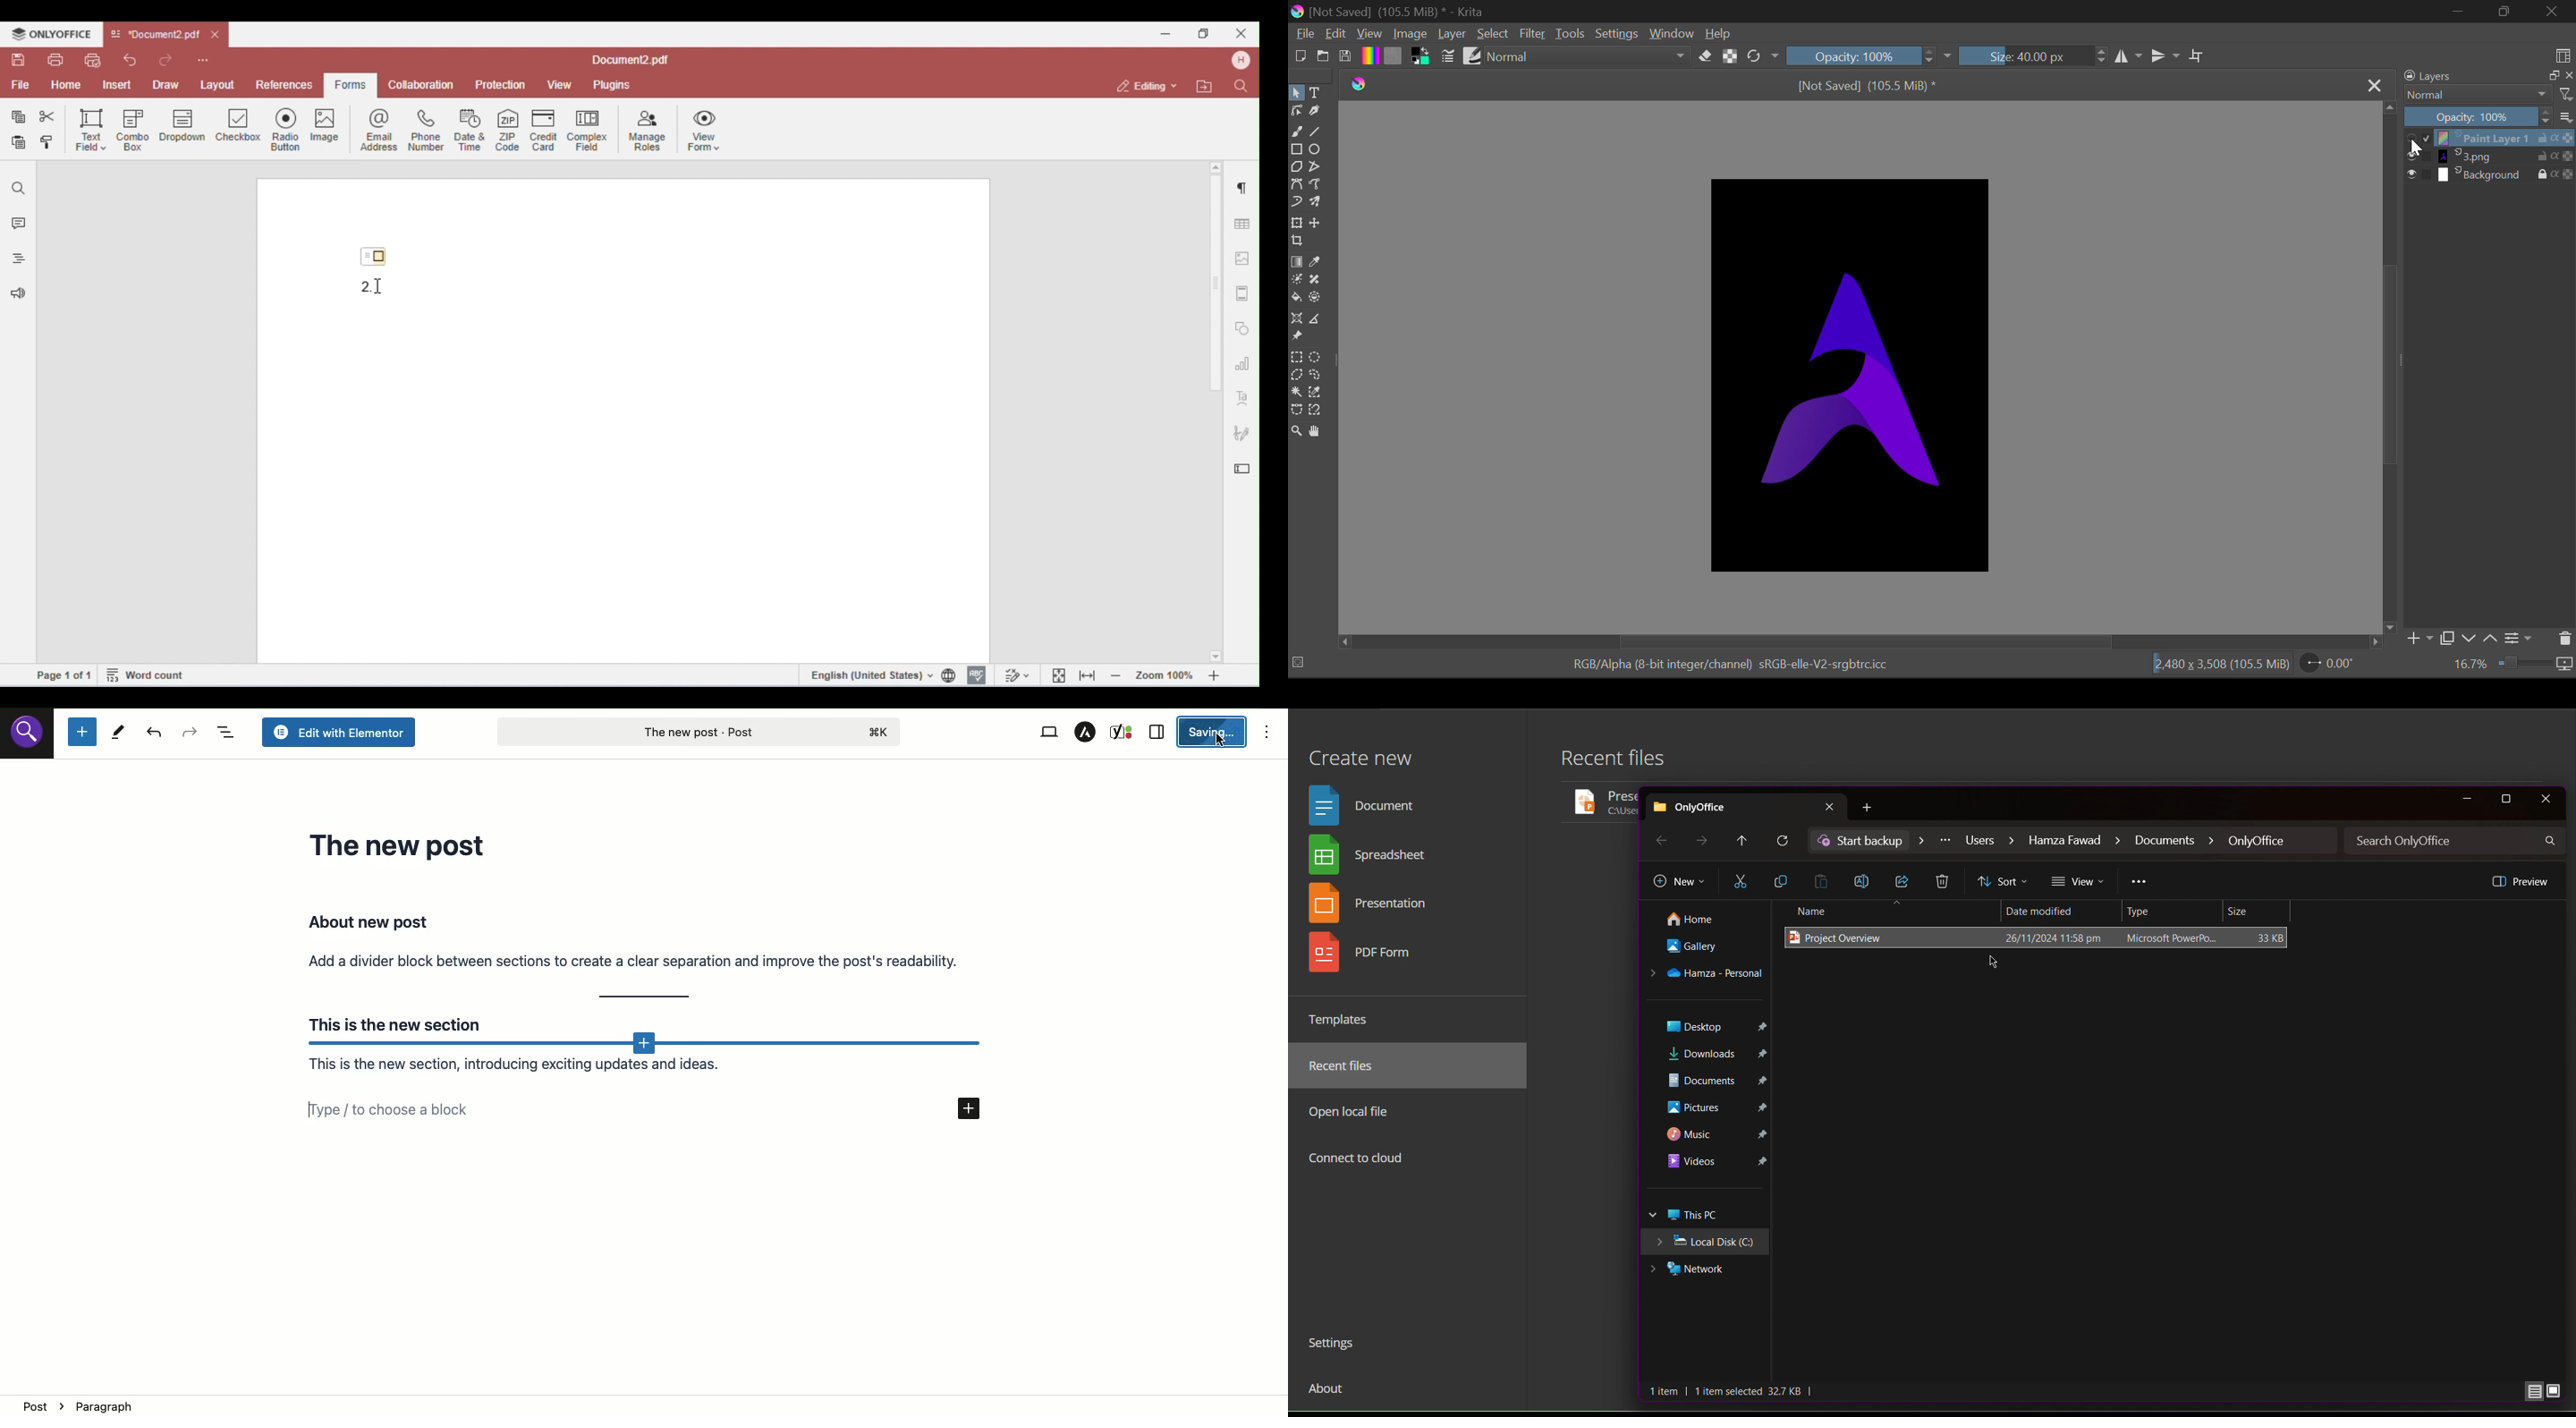  I want to click on Address Bar, so click(2074, 841).